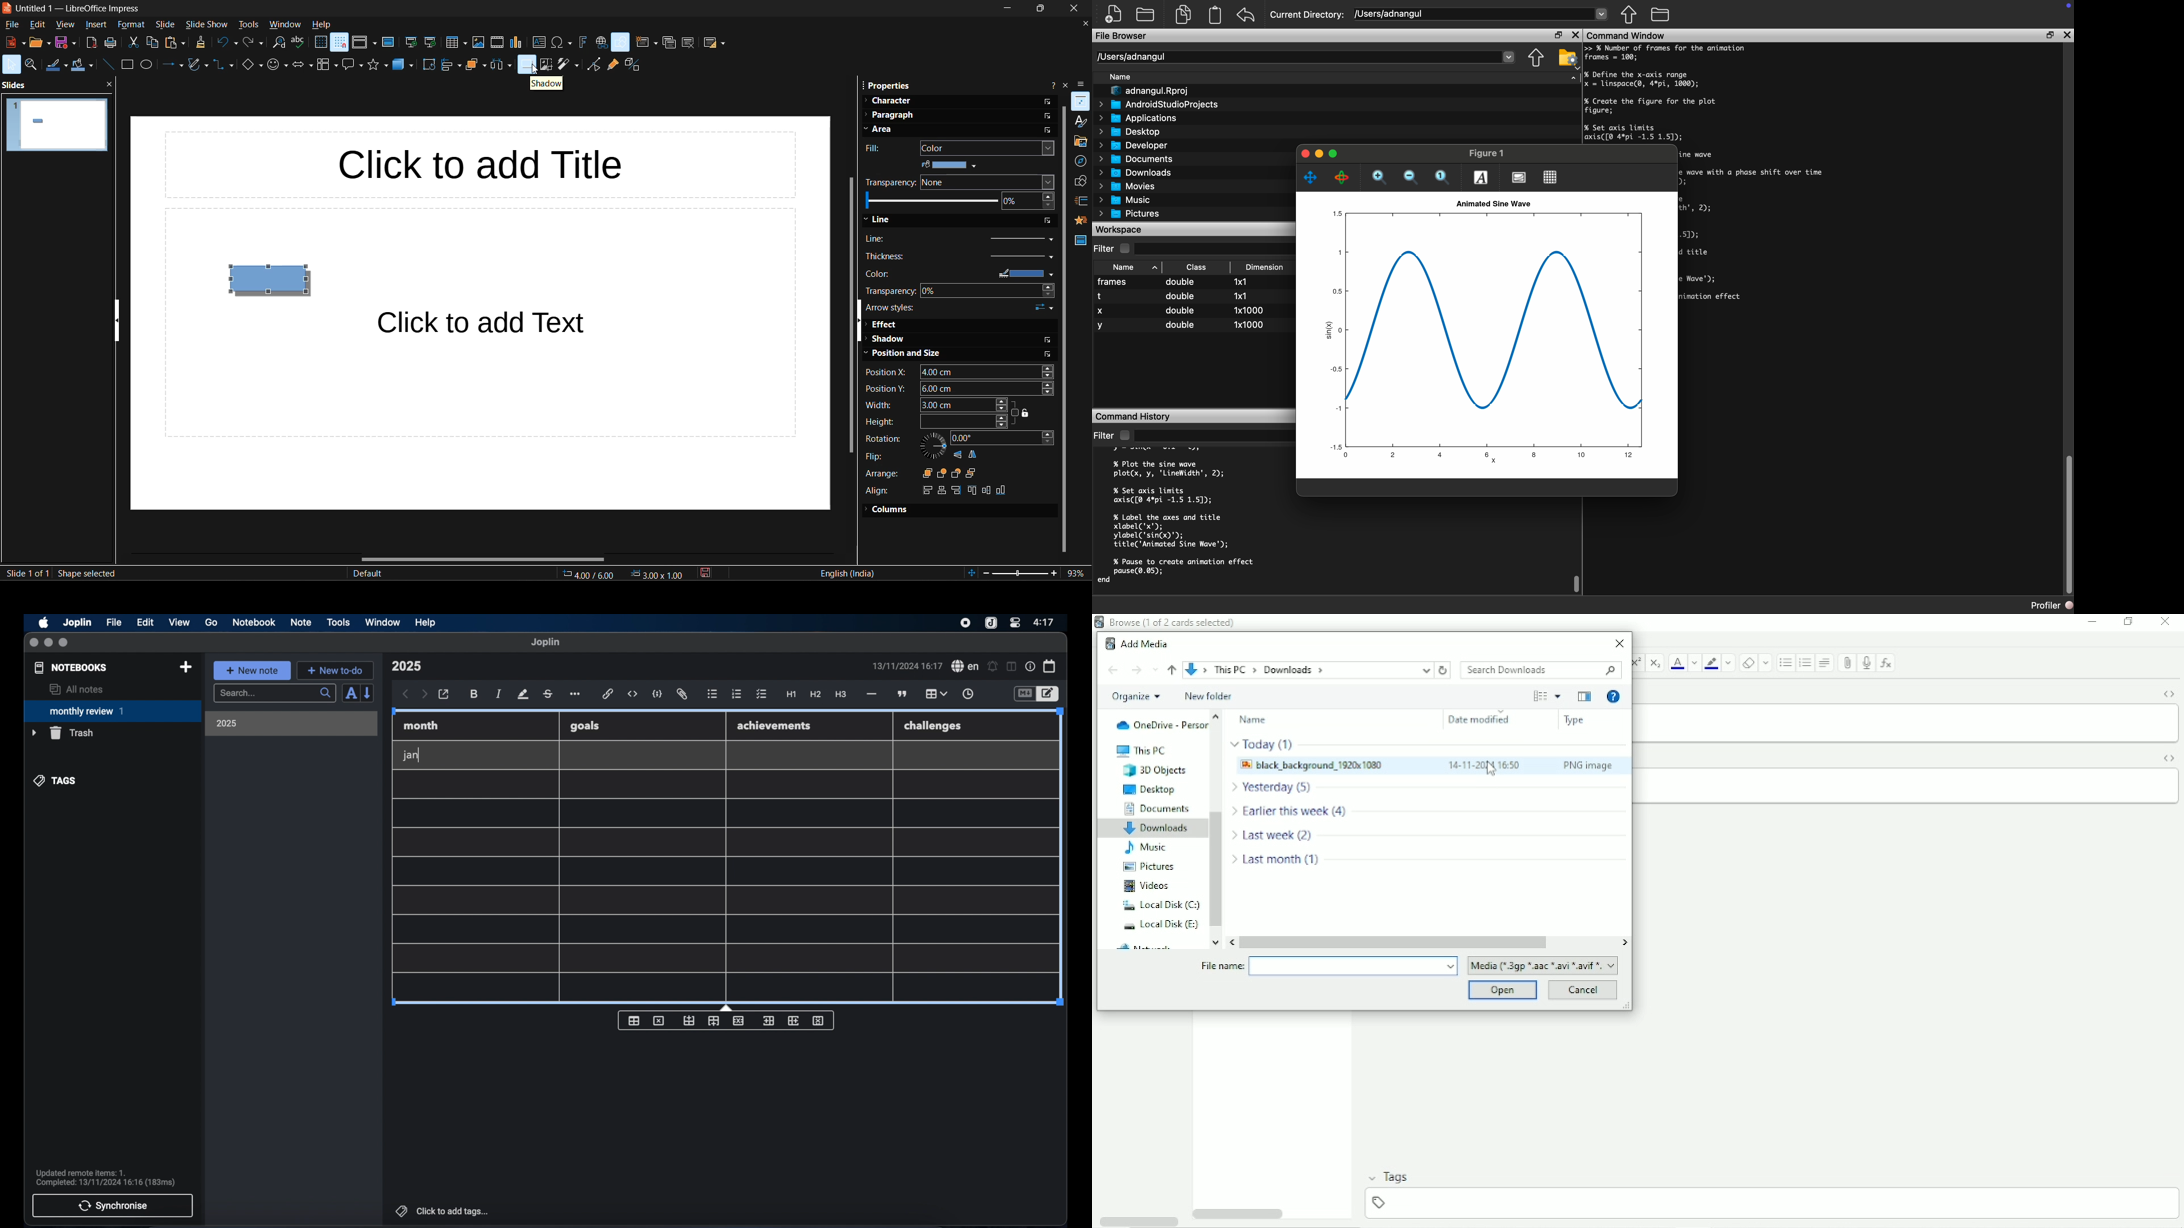 The image size is (2184, 1232). I want to click on Alignment, so click(1825, 663).